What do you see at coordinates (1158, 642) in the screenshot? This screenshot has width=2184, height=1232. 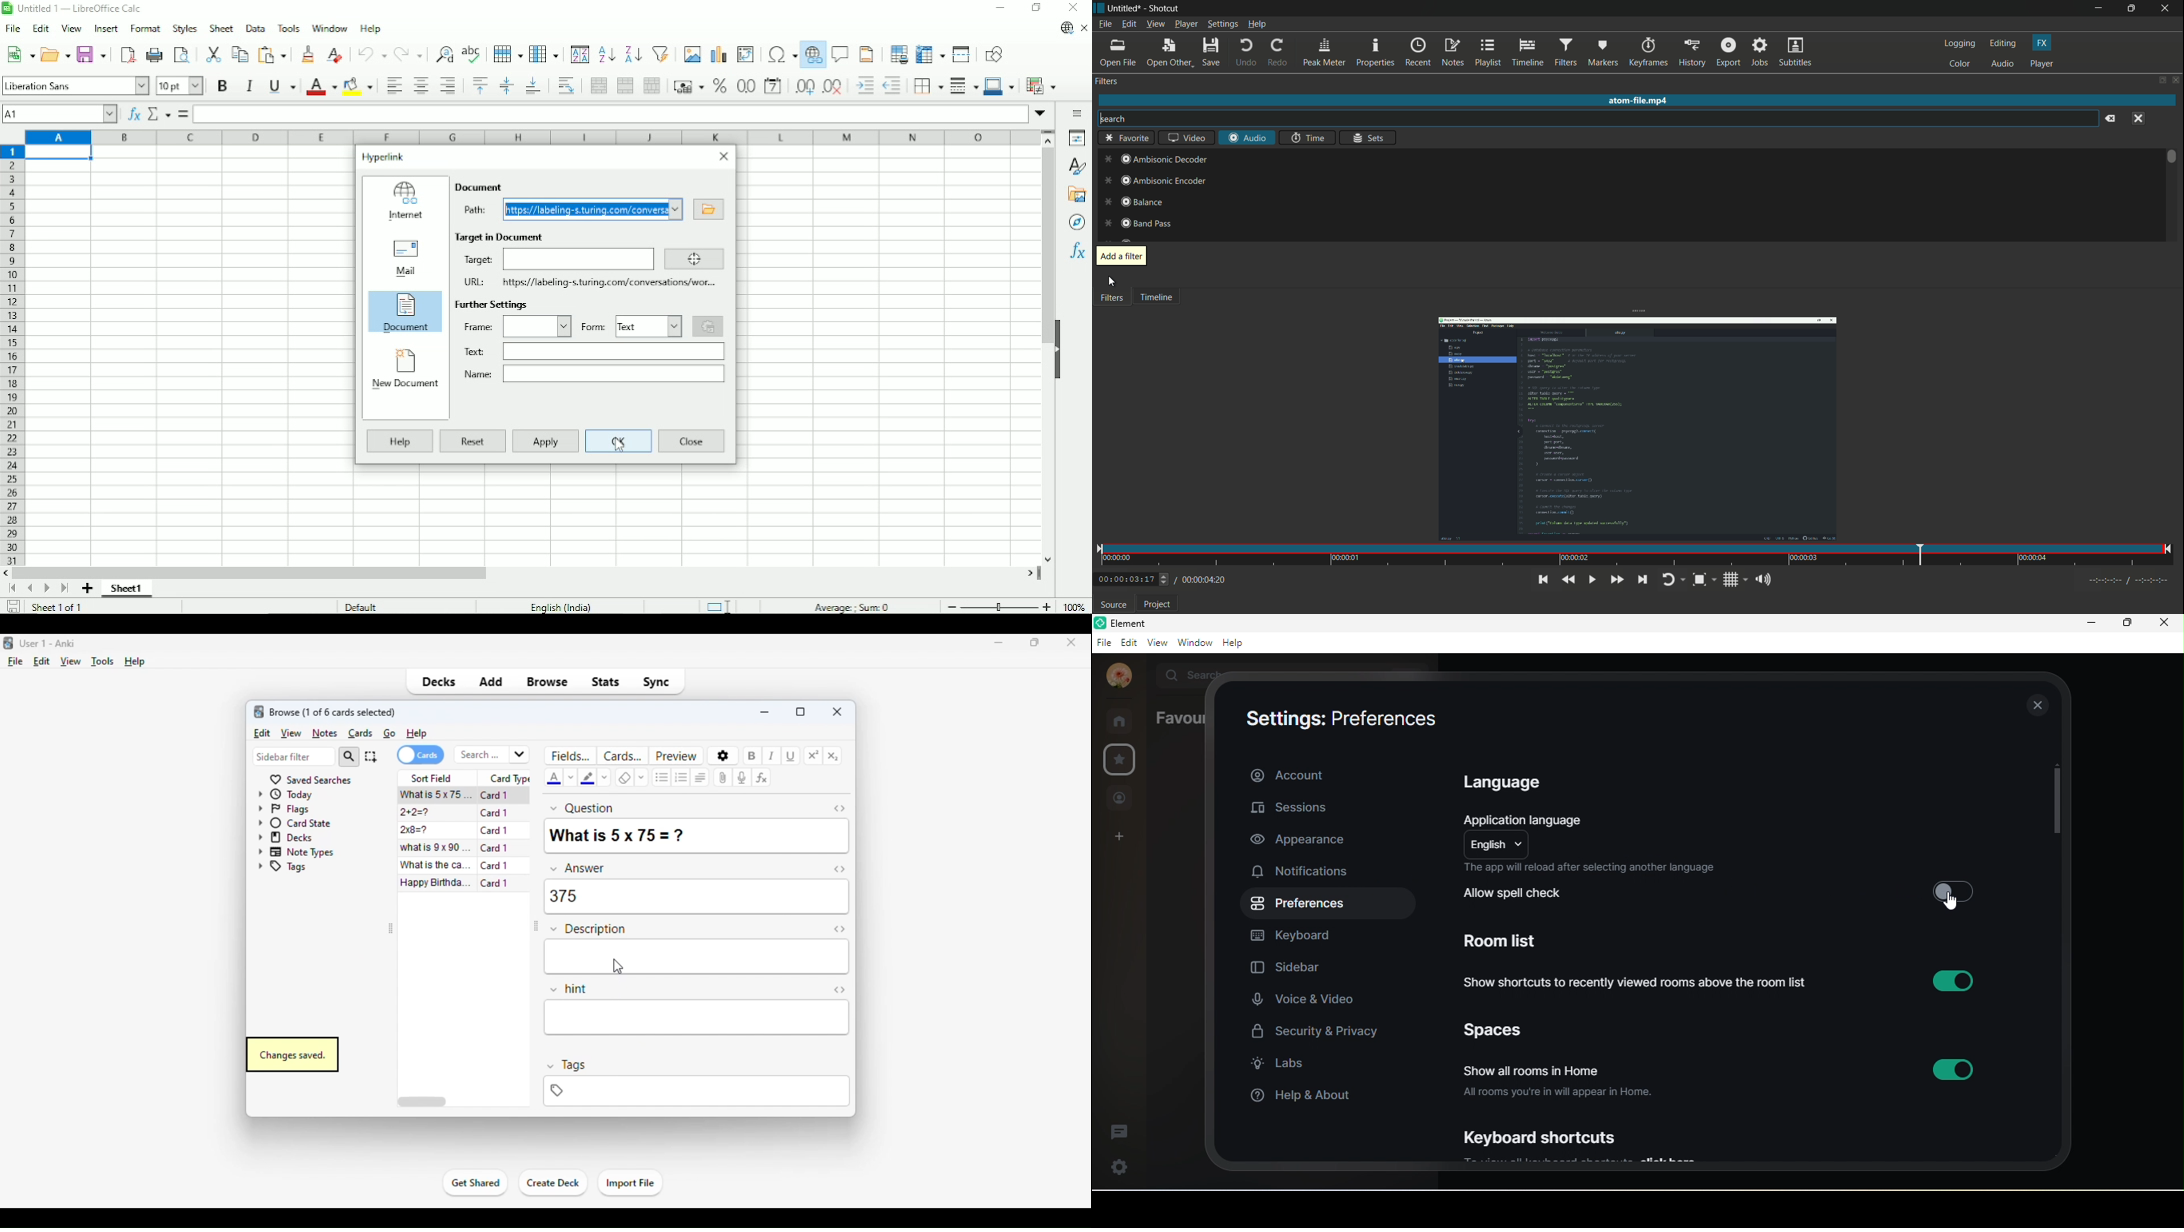 I see `view` at bounding box center [1158, 642].